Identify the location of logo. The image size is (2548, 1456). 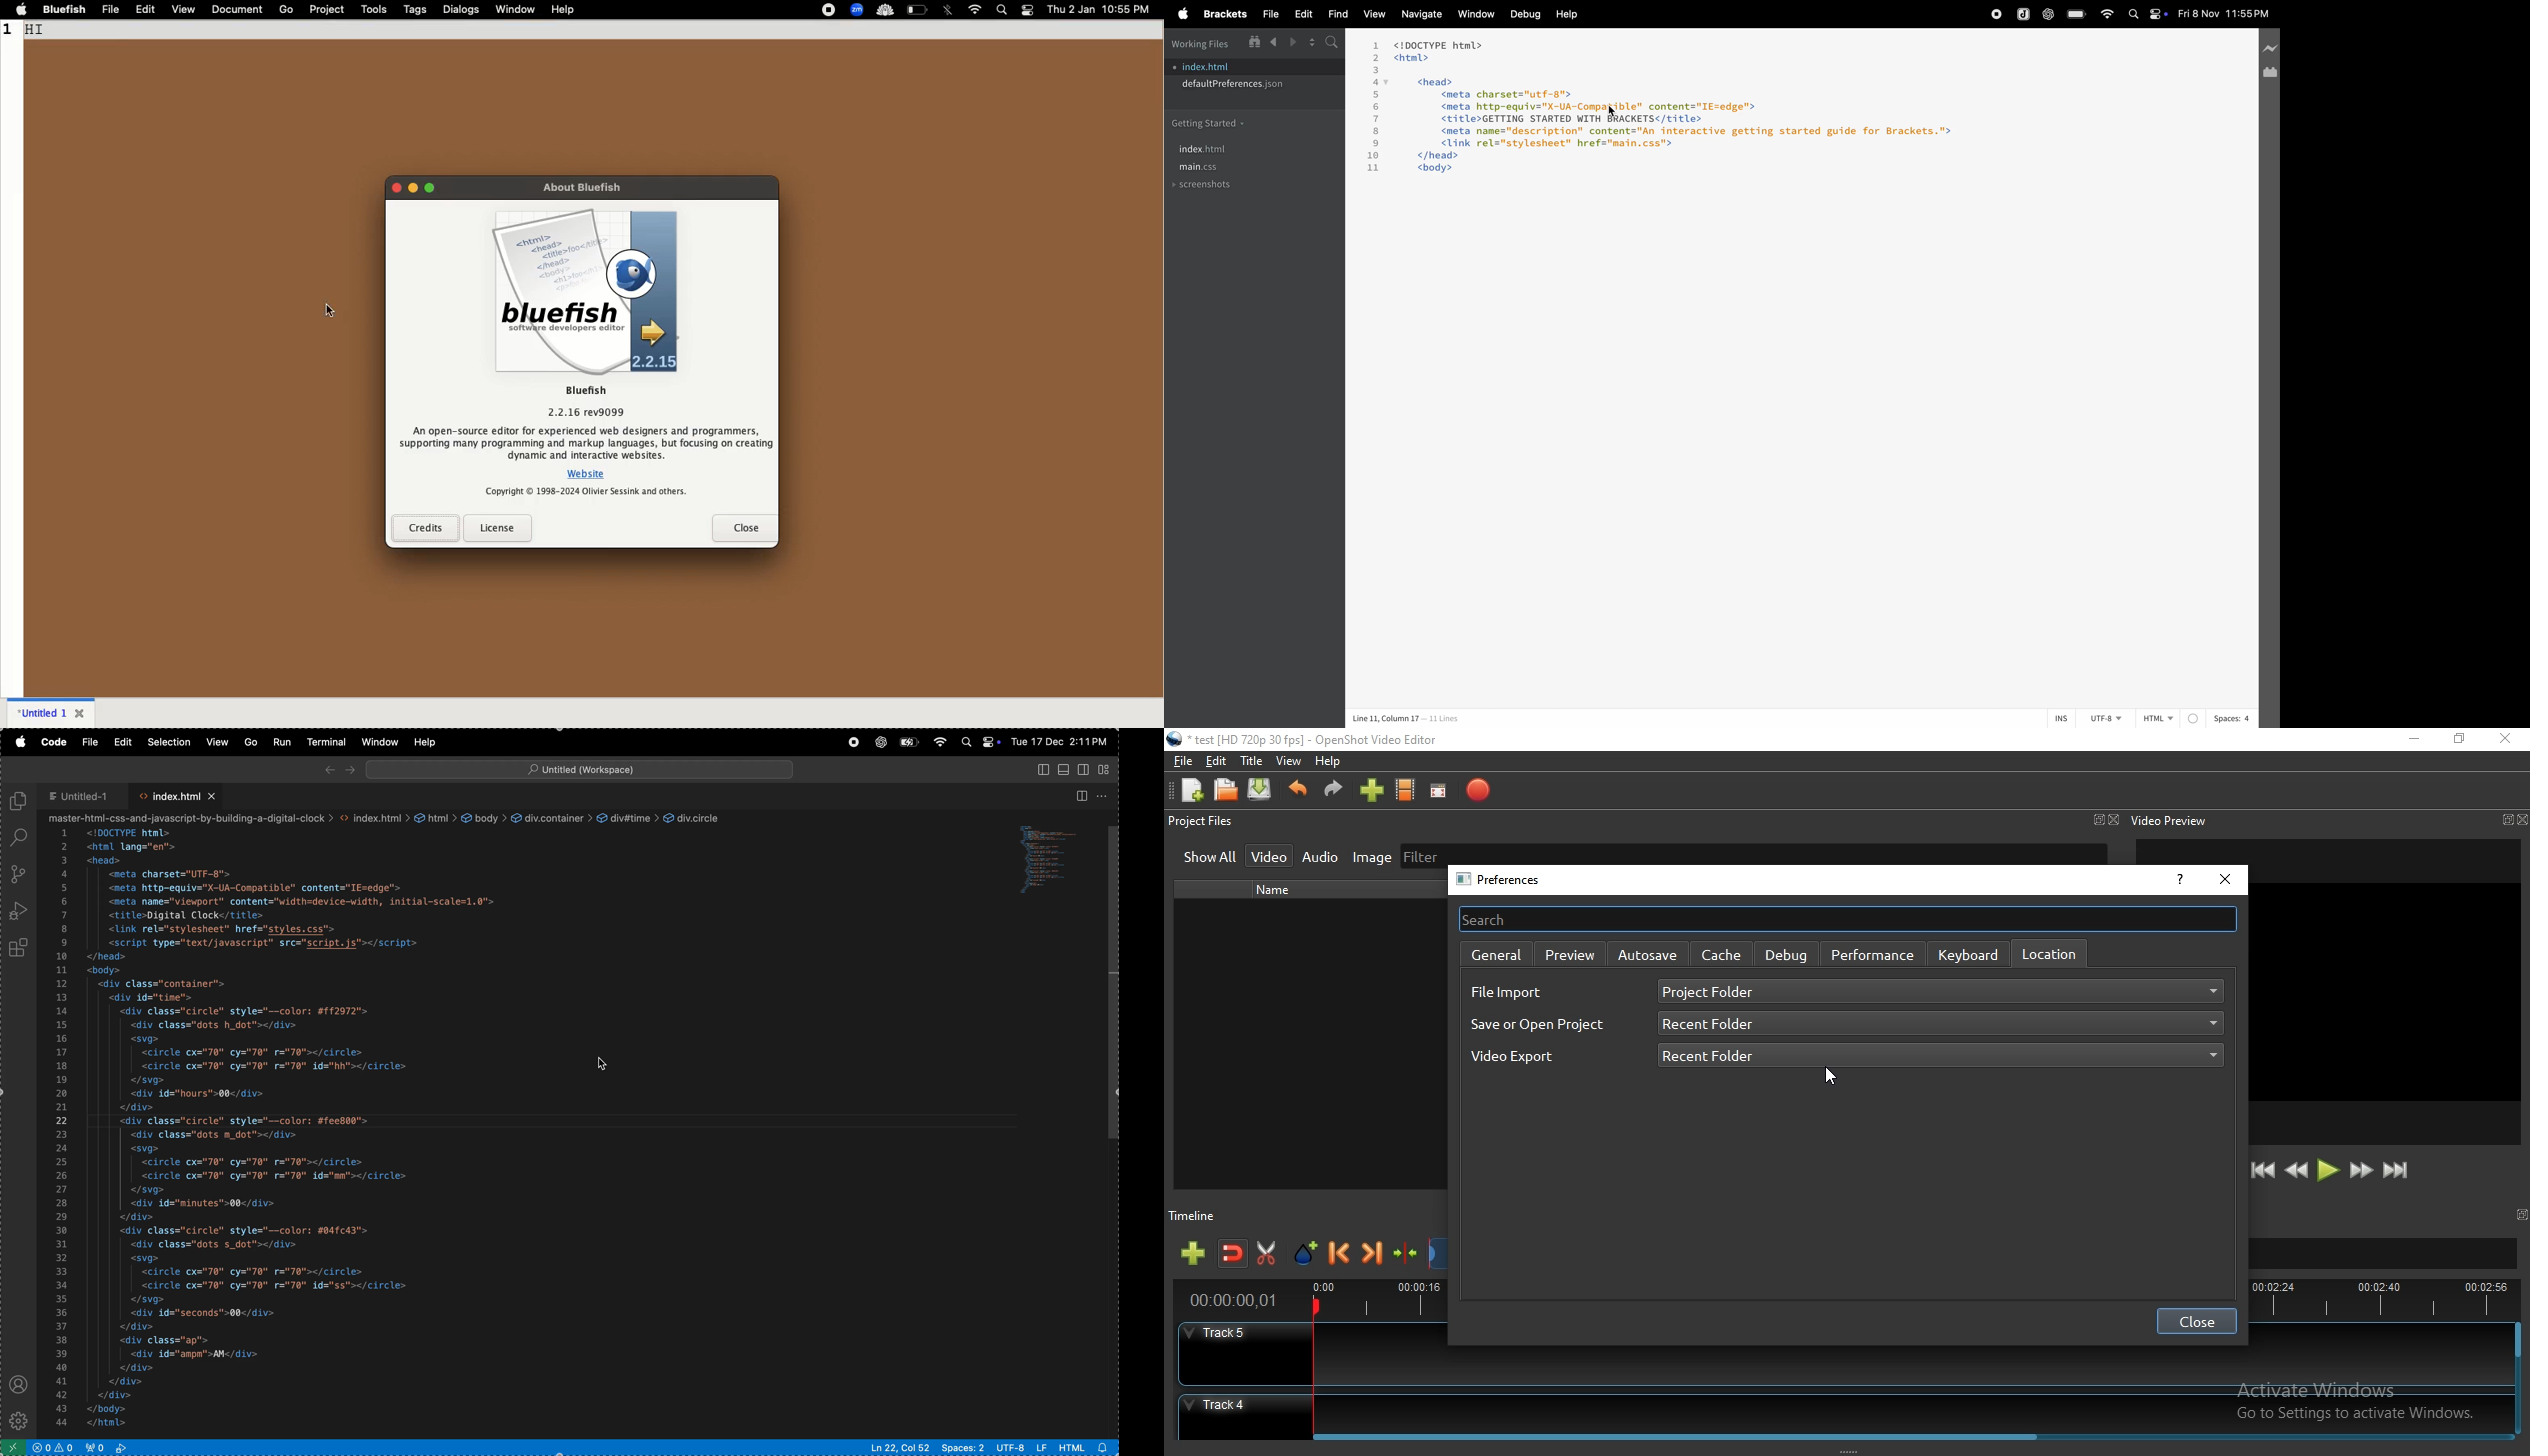
(586, 292).